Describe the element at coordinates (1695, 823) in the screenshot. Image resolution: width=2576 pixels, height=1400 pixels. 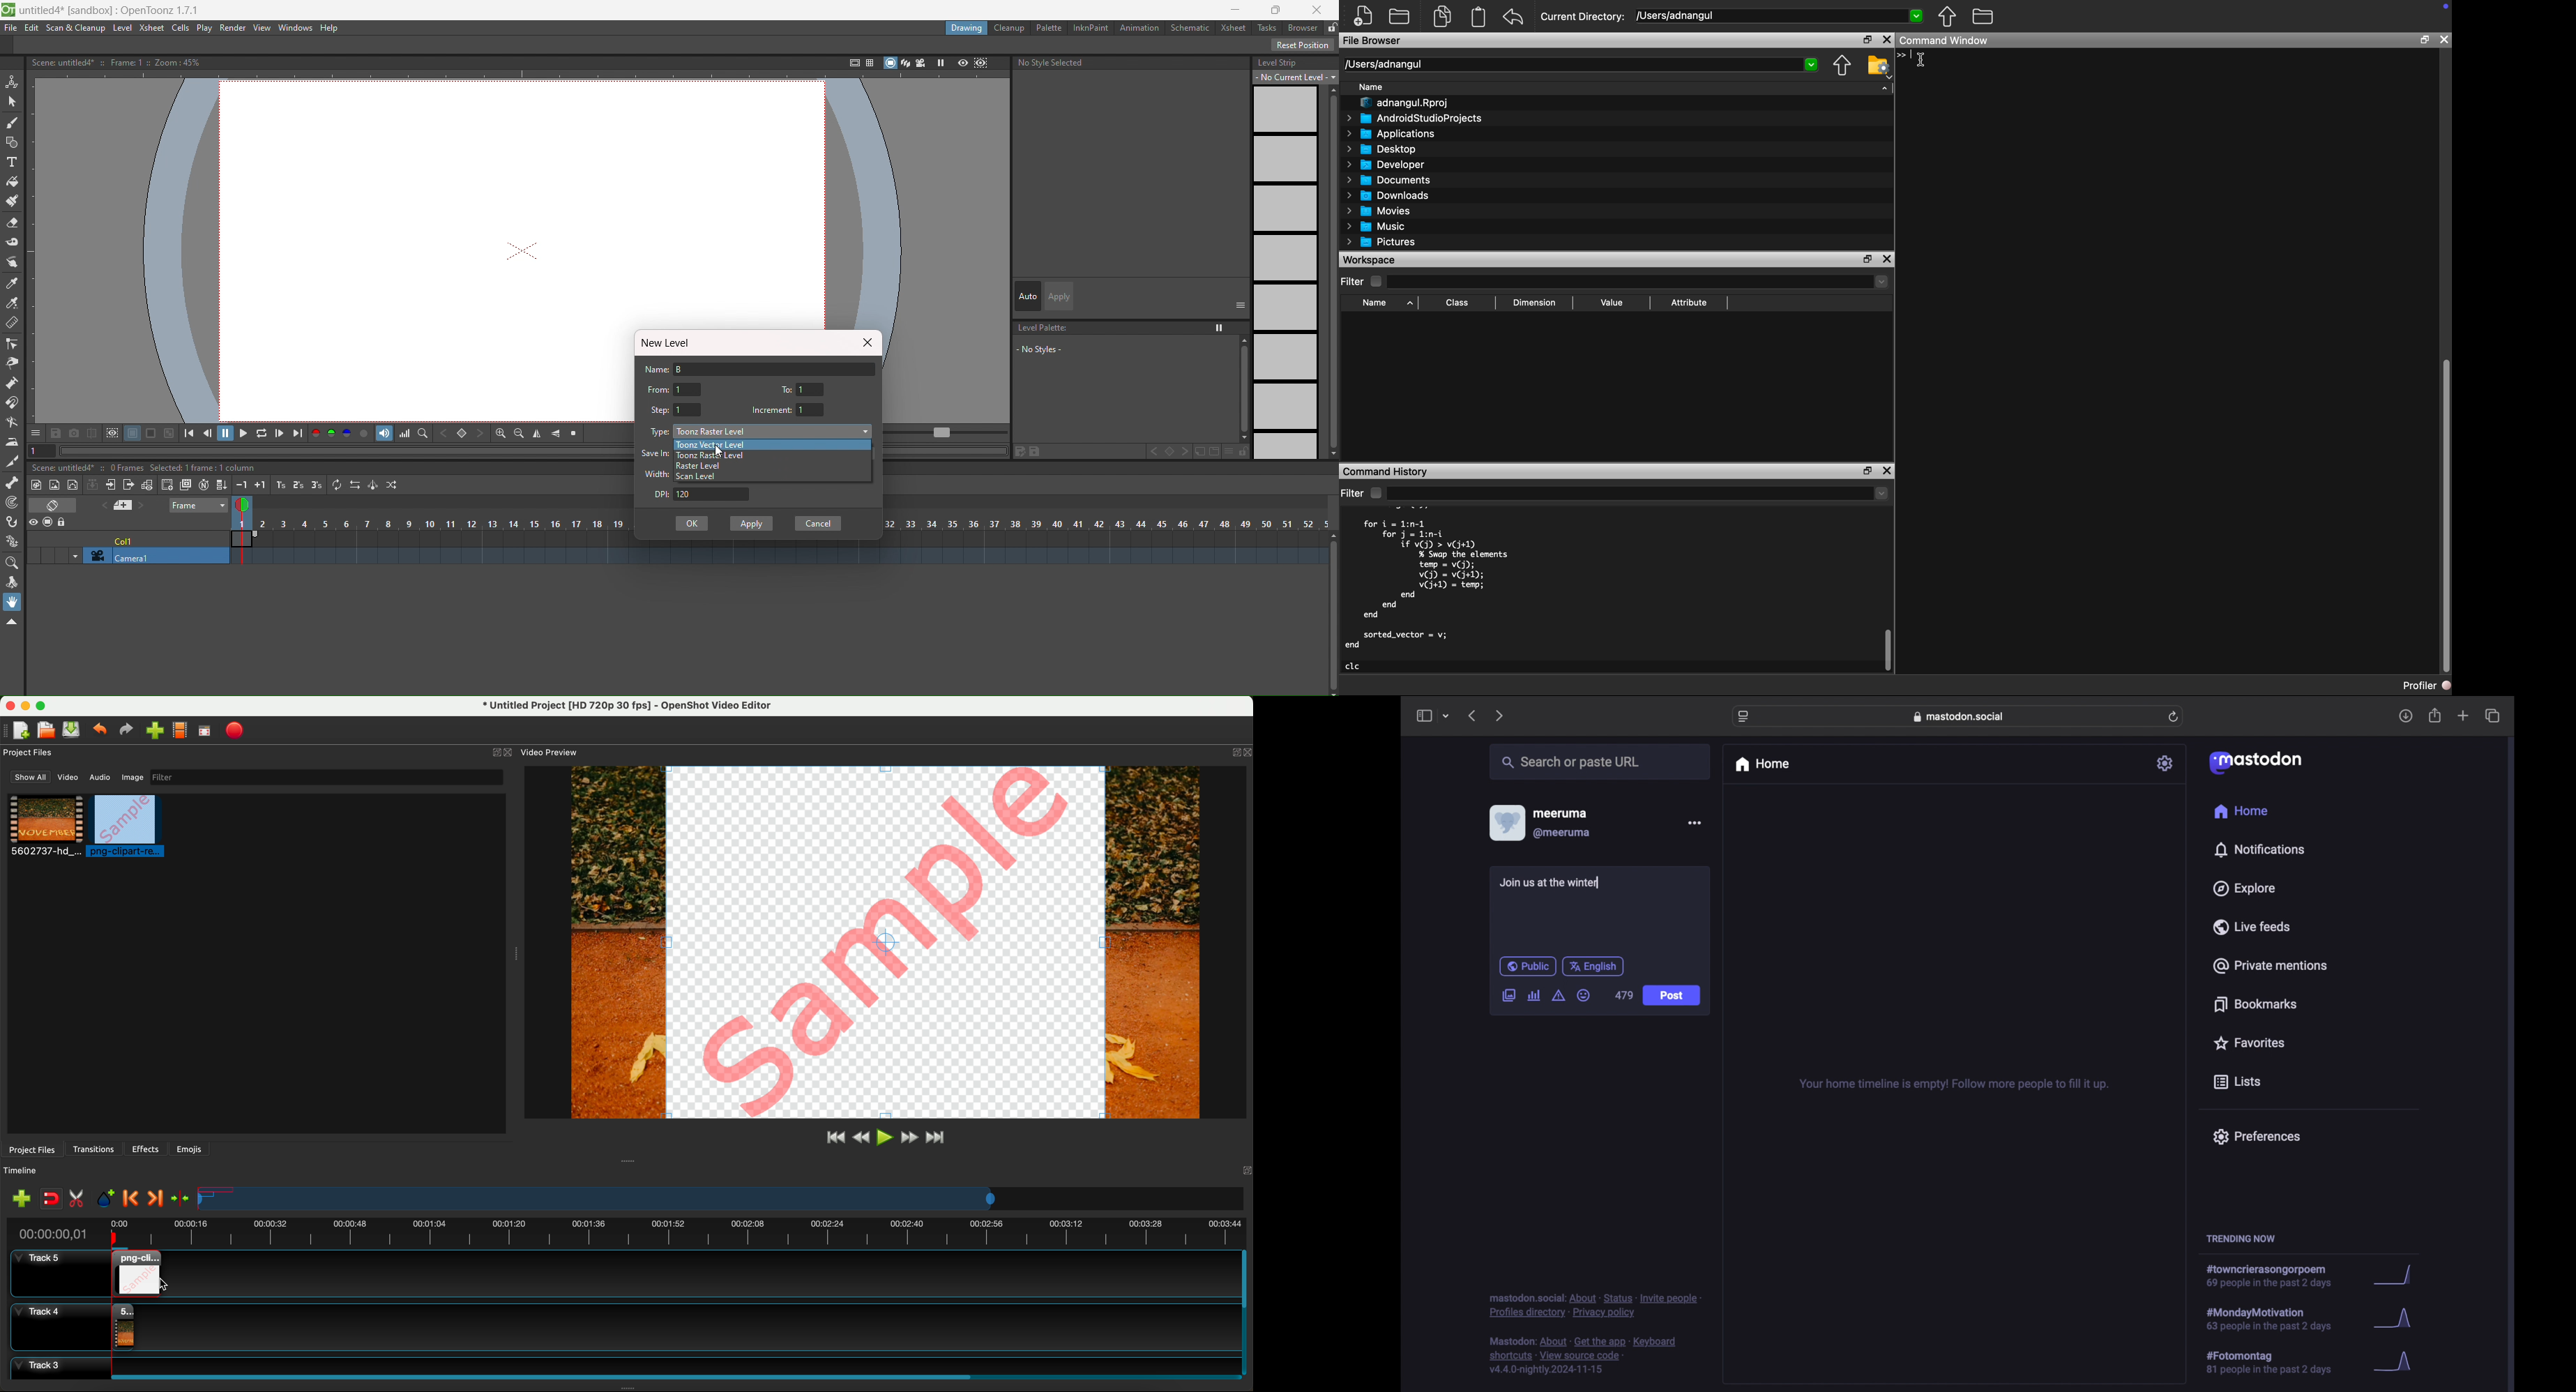
I see `more options` at that location.